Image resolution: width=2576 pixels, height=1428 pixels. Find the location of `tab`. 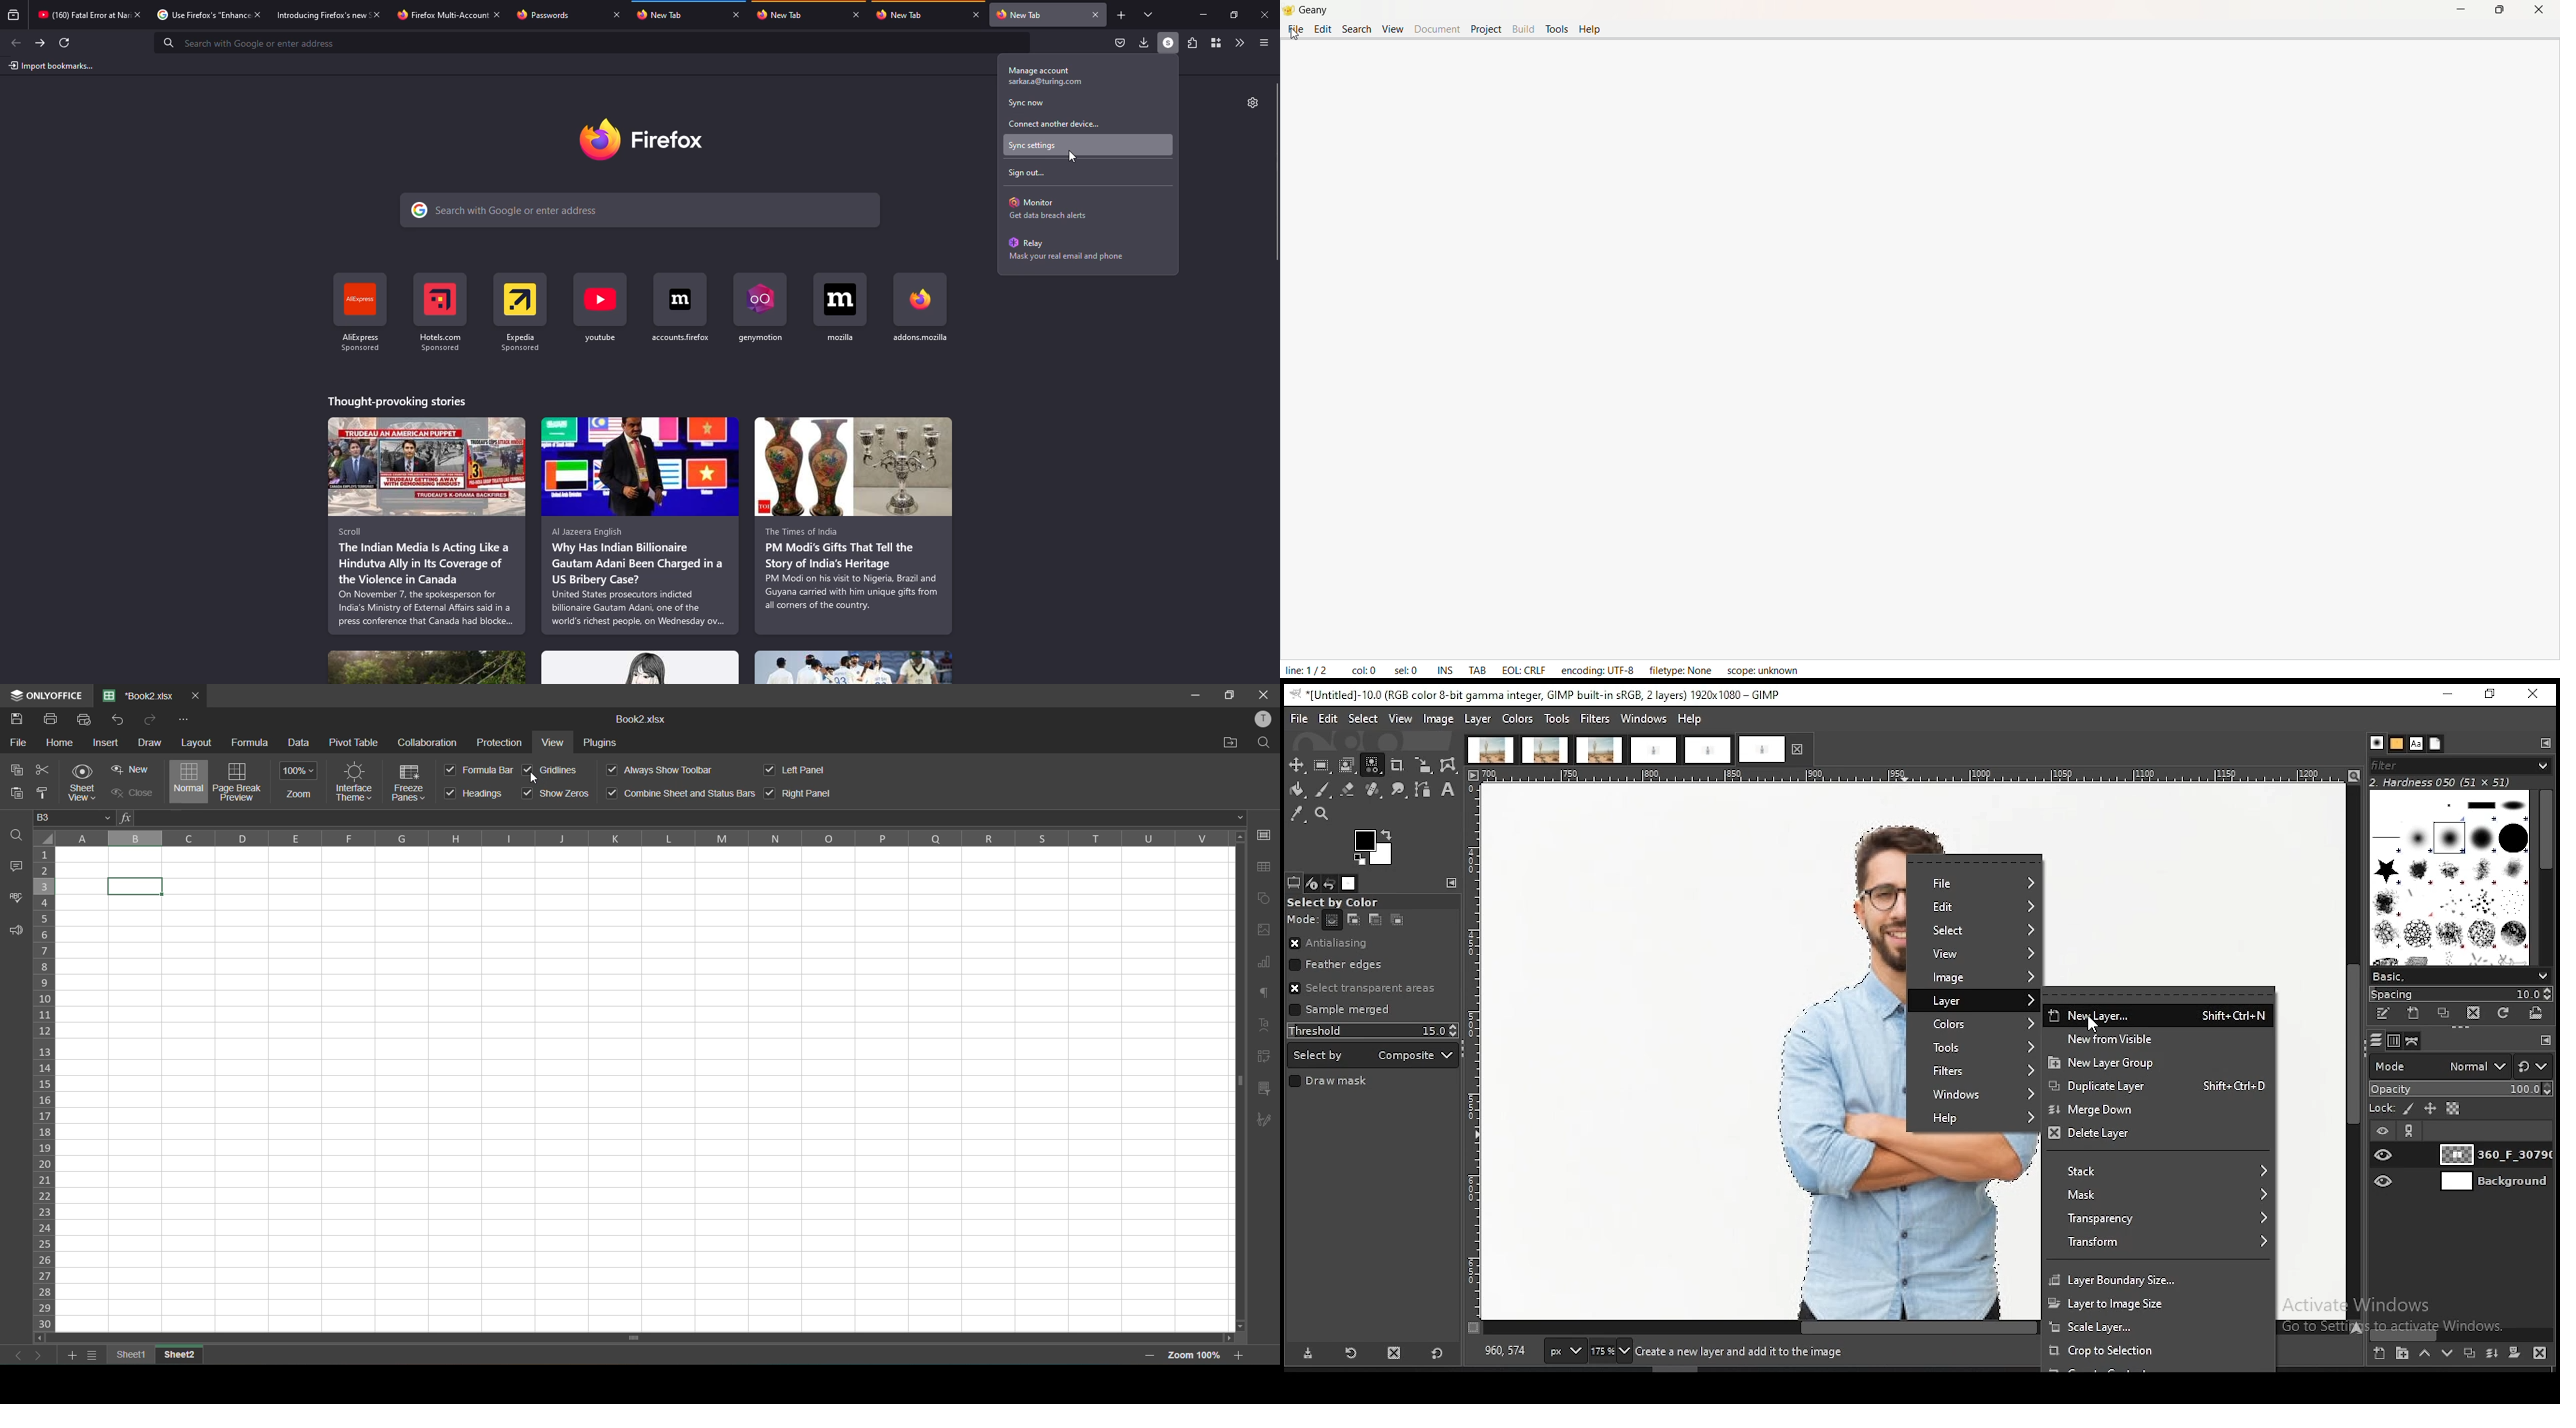

tab is located at coordinates (436, 15).